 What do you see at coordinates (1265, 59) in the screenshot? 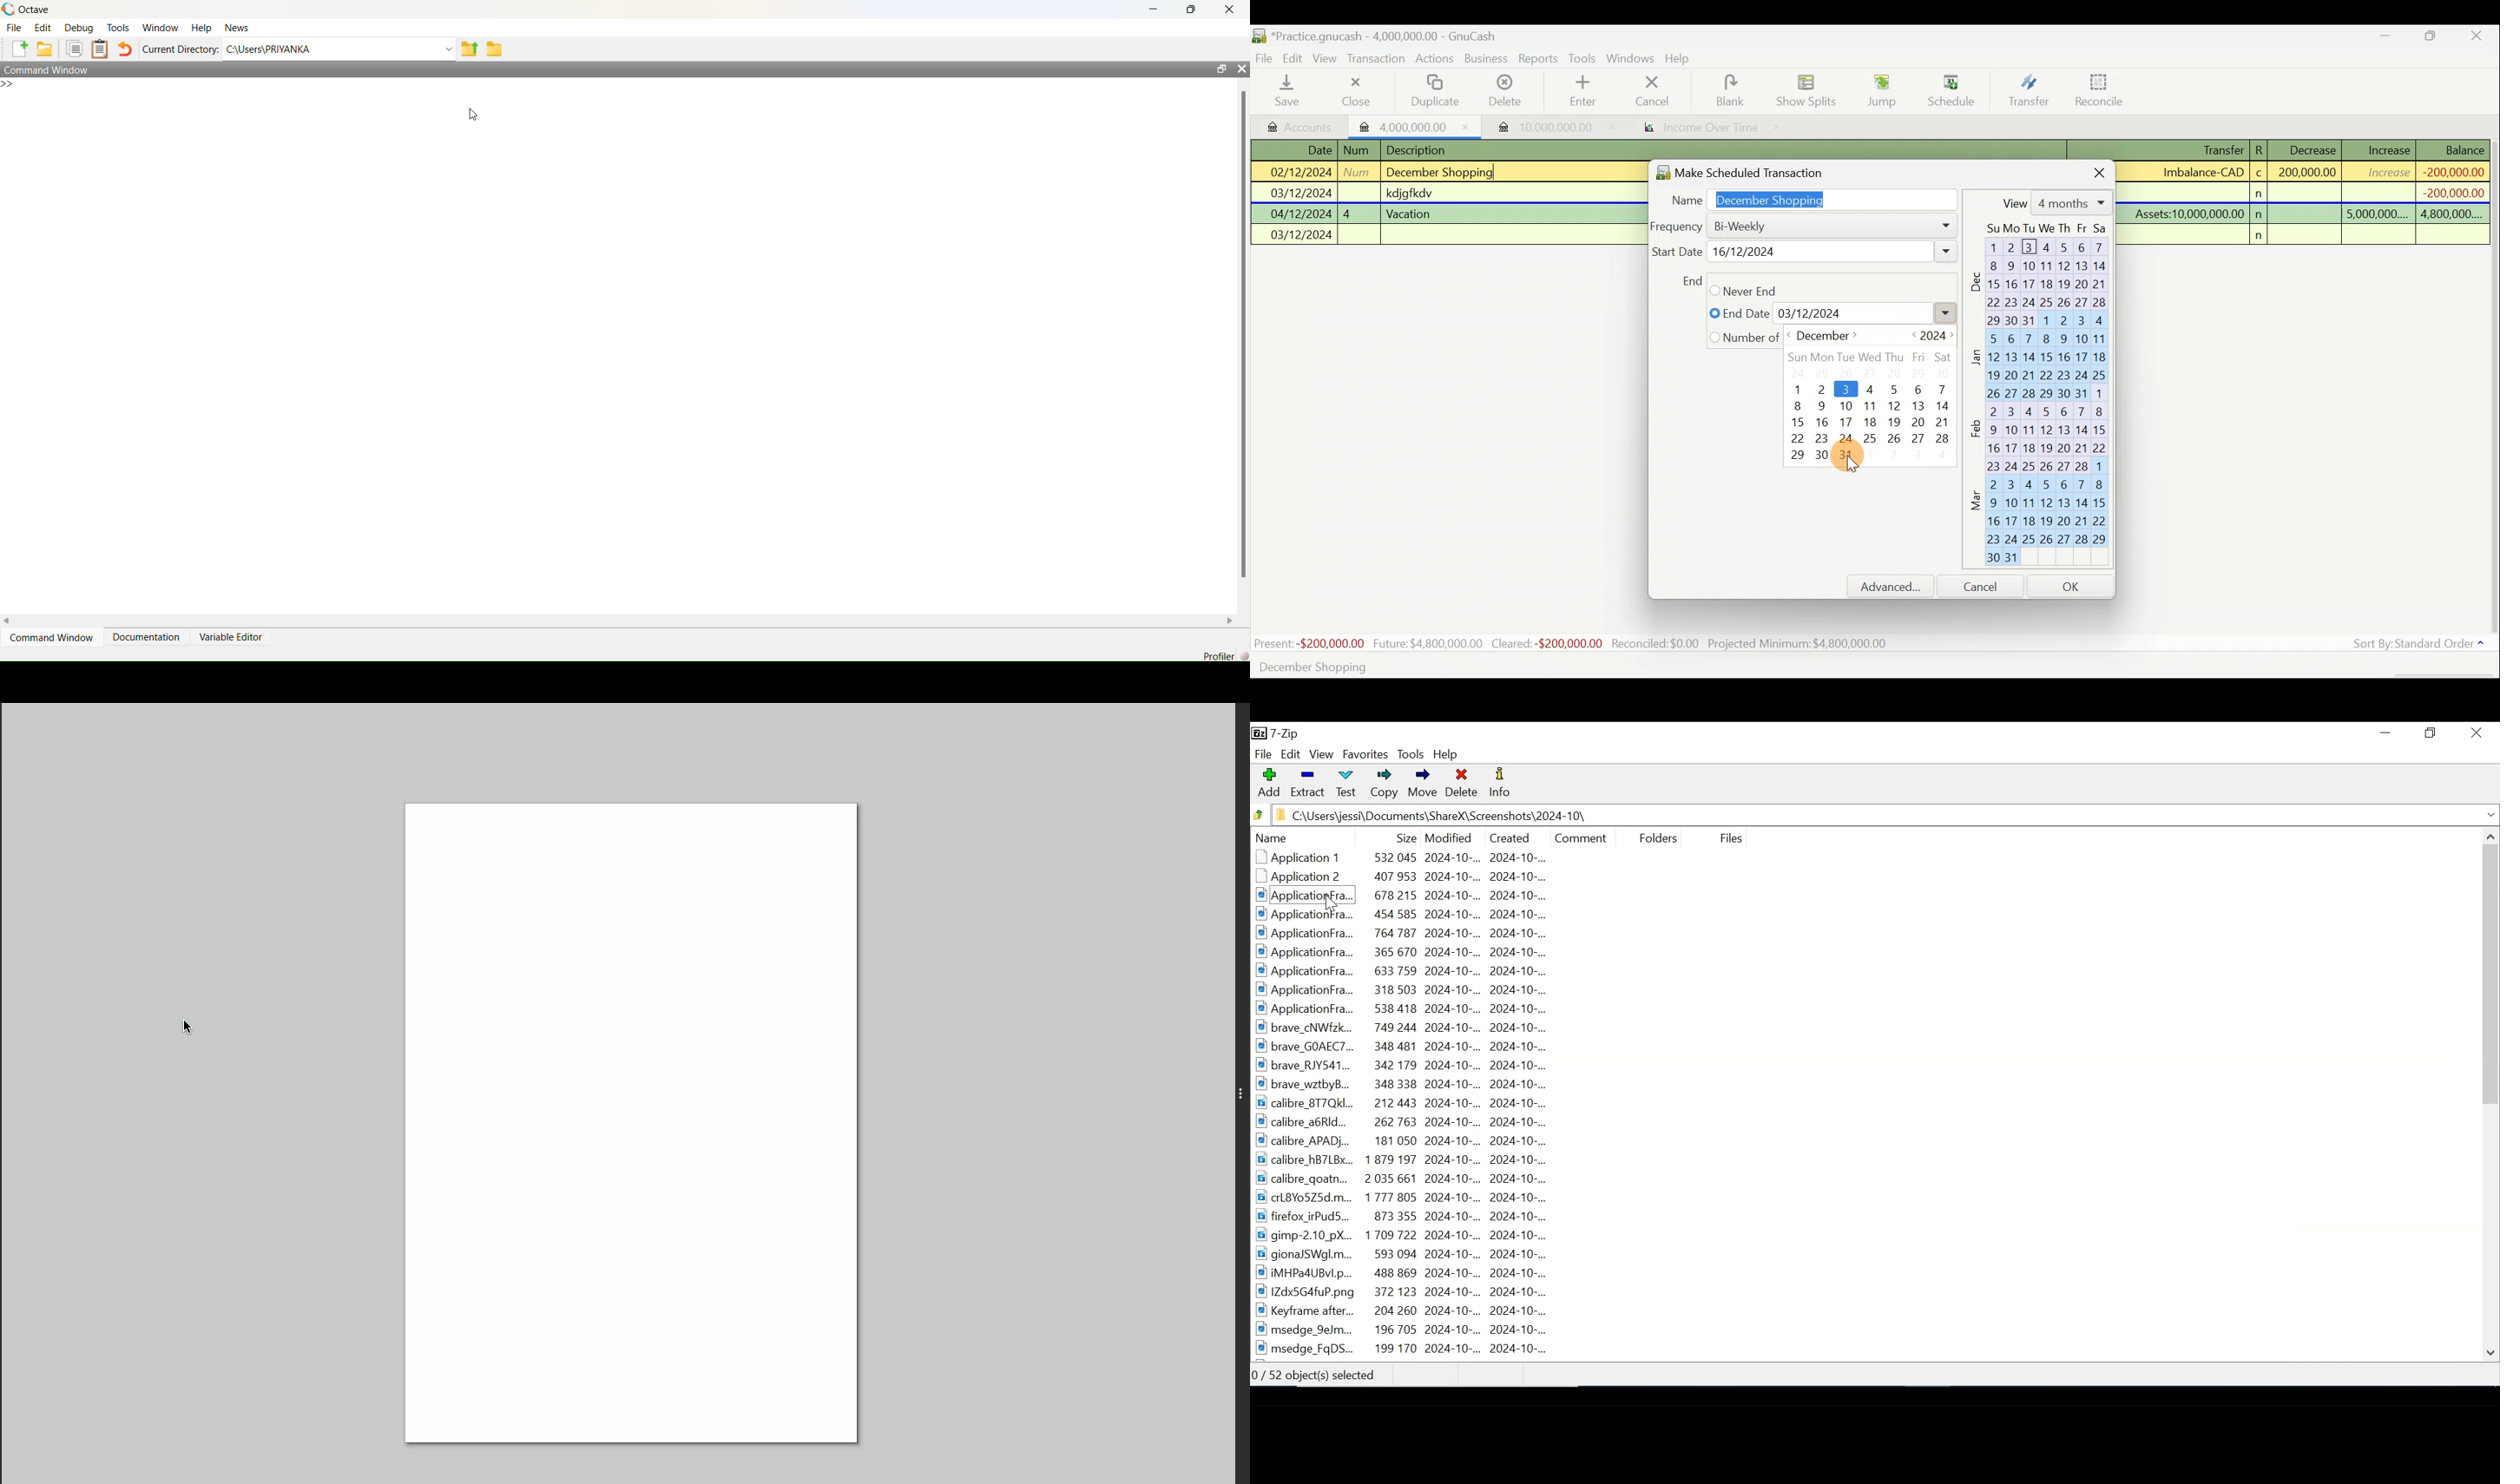
I see `File` at bounding box center [1265, 59].